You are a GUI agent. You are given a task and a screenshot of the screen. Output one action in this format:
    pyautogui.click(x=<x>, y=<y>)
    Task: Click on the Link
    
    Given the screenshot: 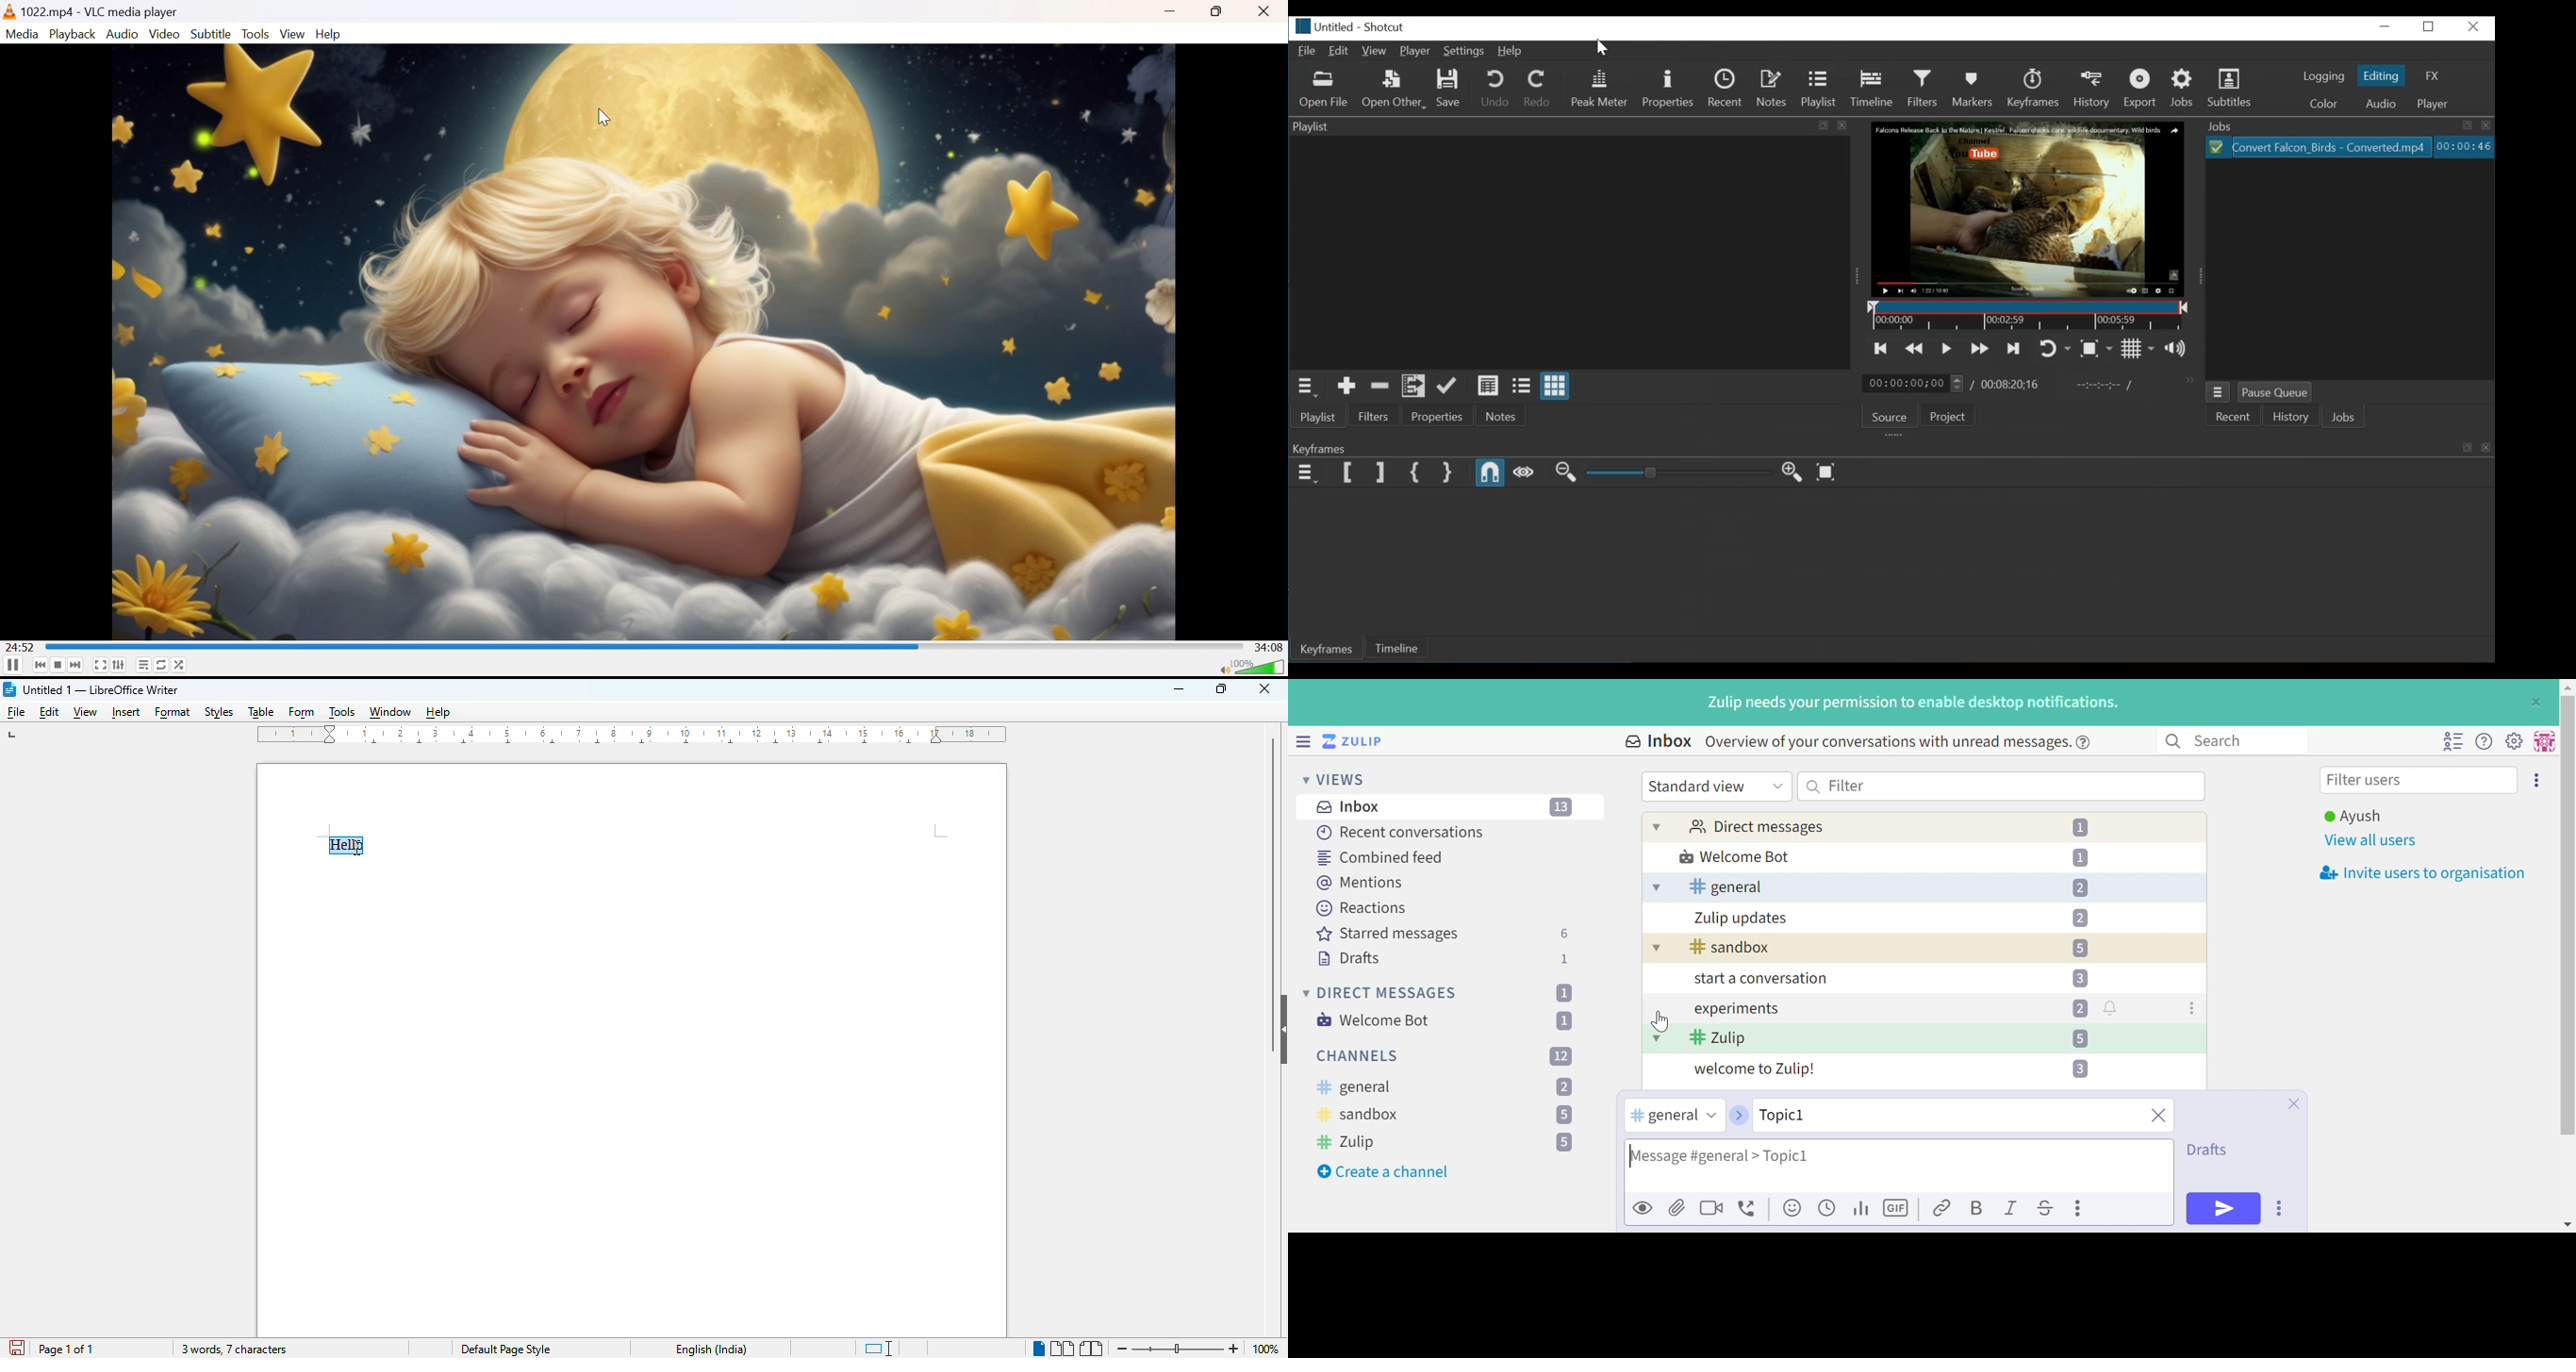 What is the action you would take?
    pyautogui.click(x=1943, y=1210)
    